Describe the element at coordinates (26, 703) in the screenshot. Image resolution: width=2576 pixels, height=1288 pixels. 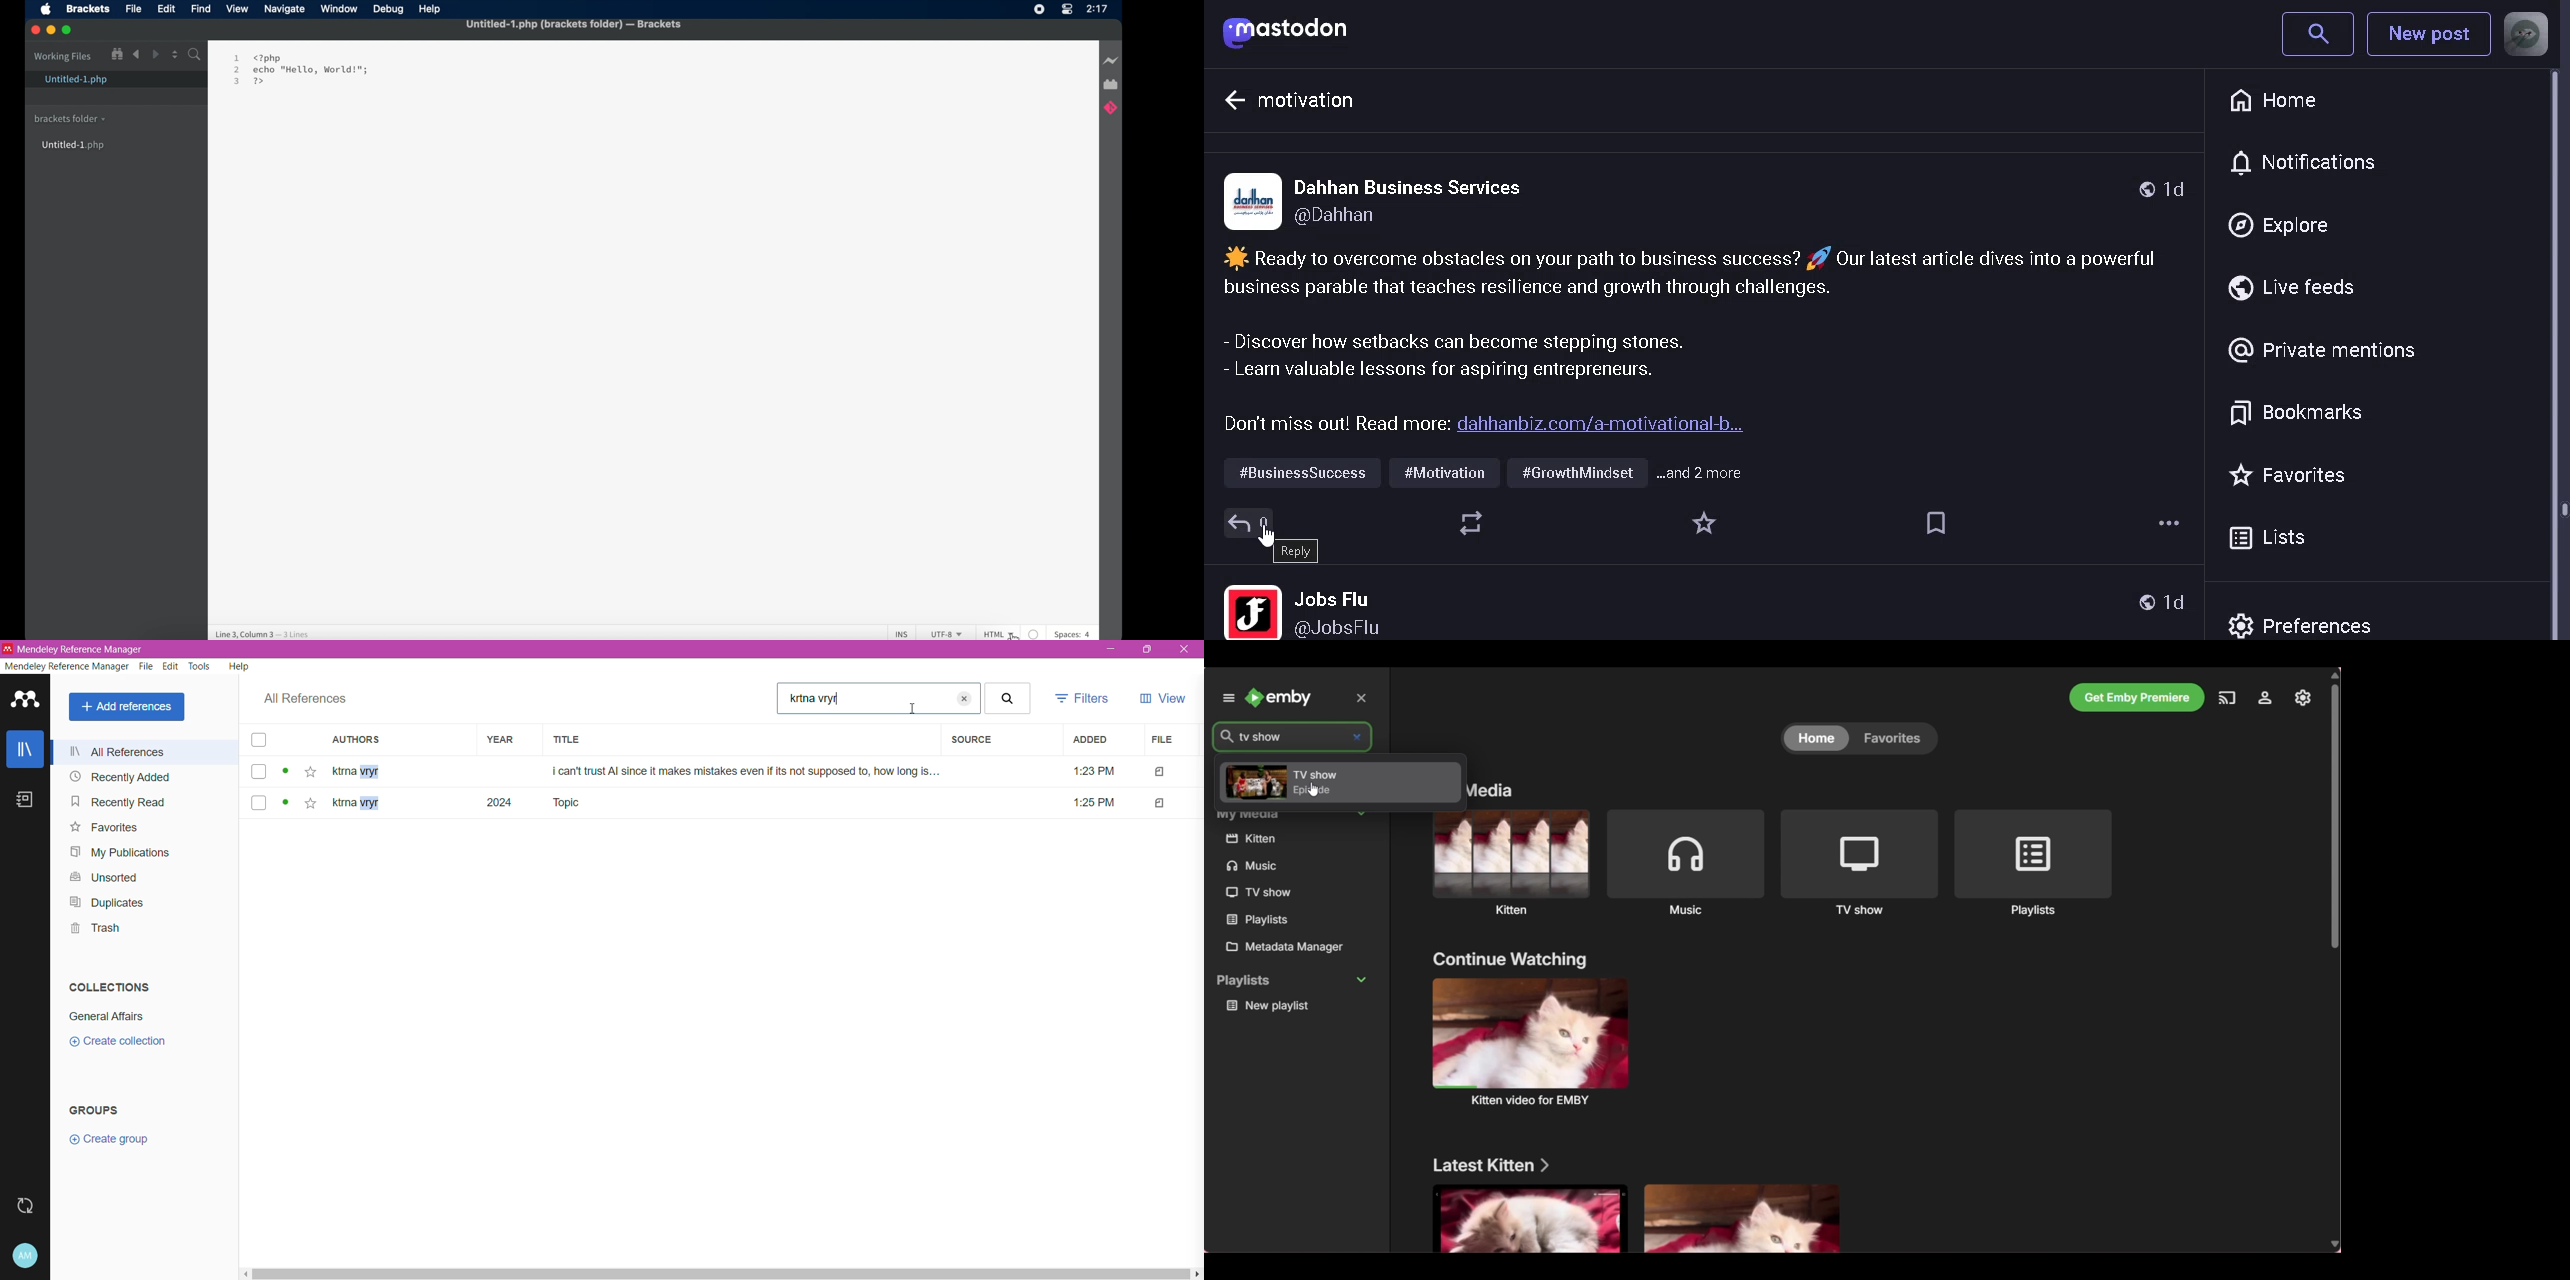
I see `Application Logo` at that location.